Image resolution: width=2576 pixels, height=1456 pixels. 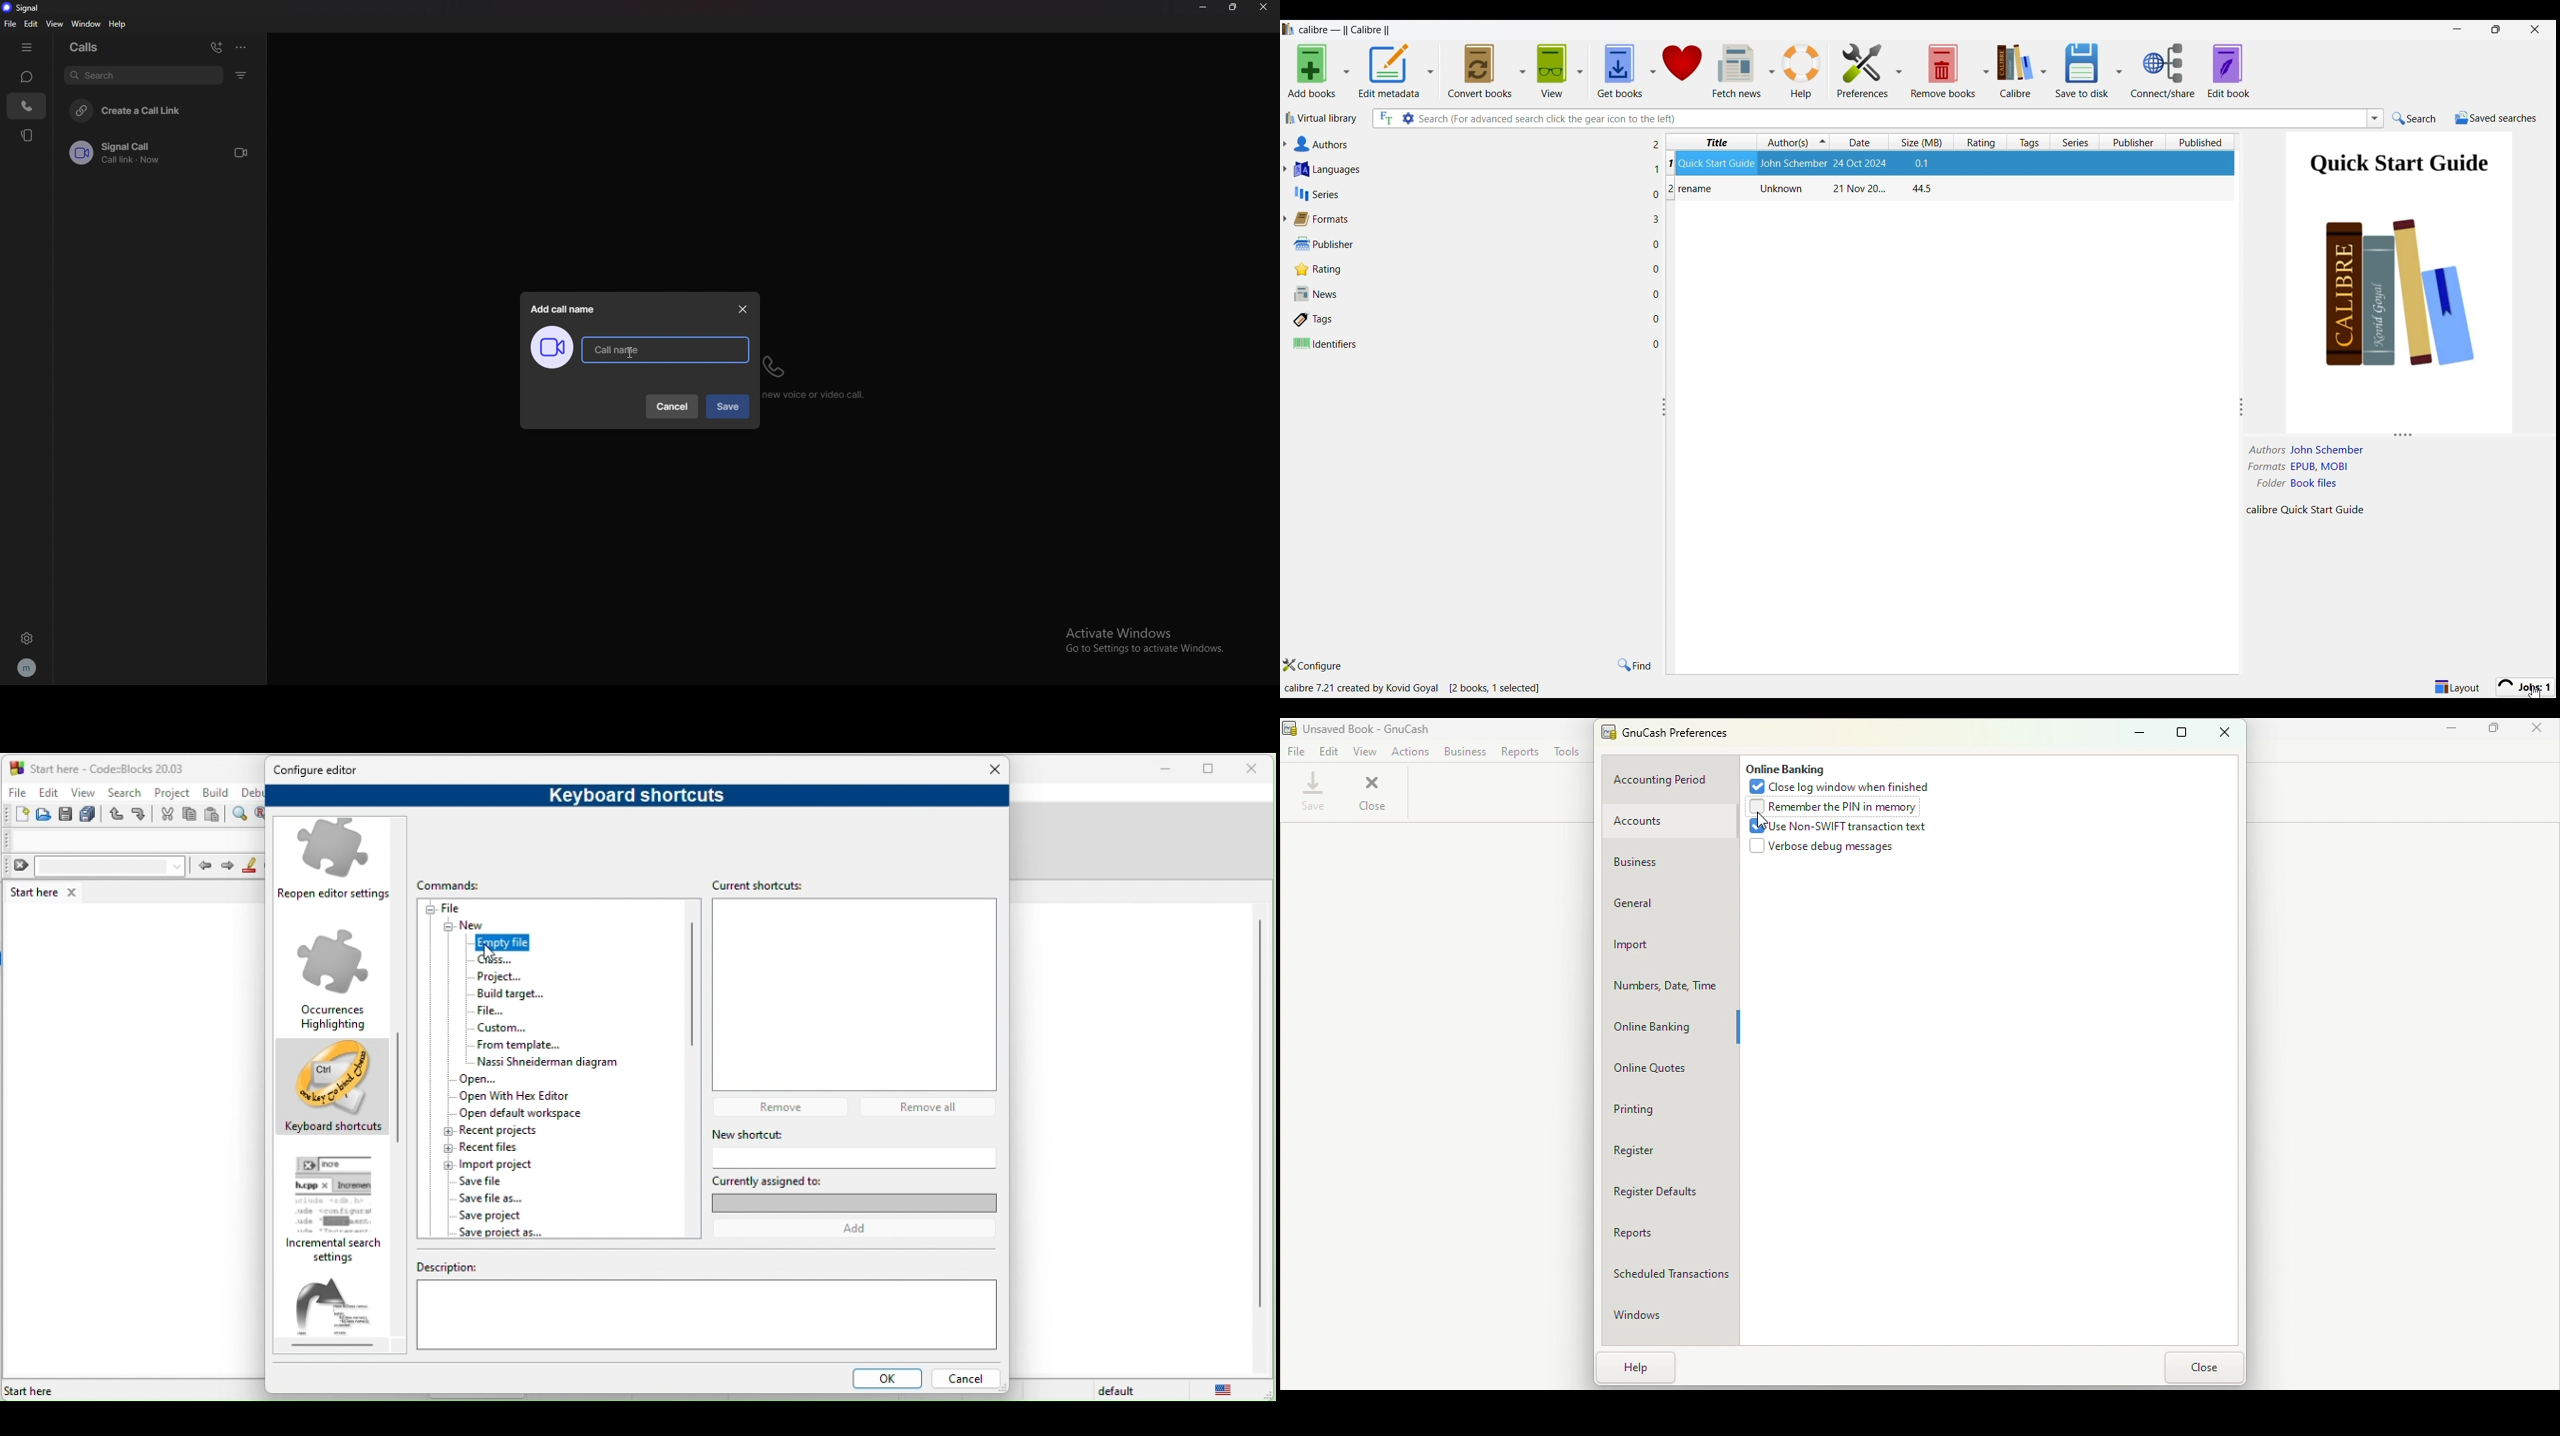 What do you see at coordinates (495, 1198) in the screenshot?
I see `save file as` at bounding box center [495, 1198].